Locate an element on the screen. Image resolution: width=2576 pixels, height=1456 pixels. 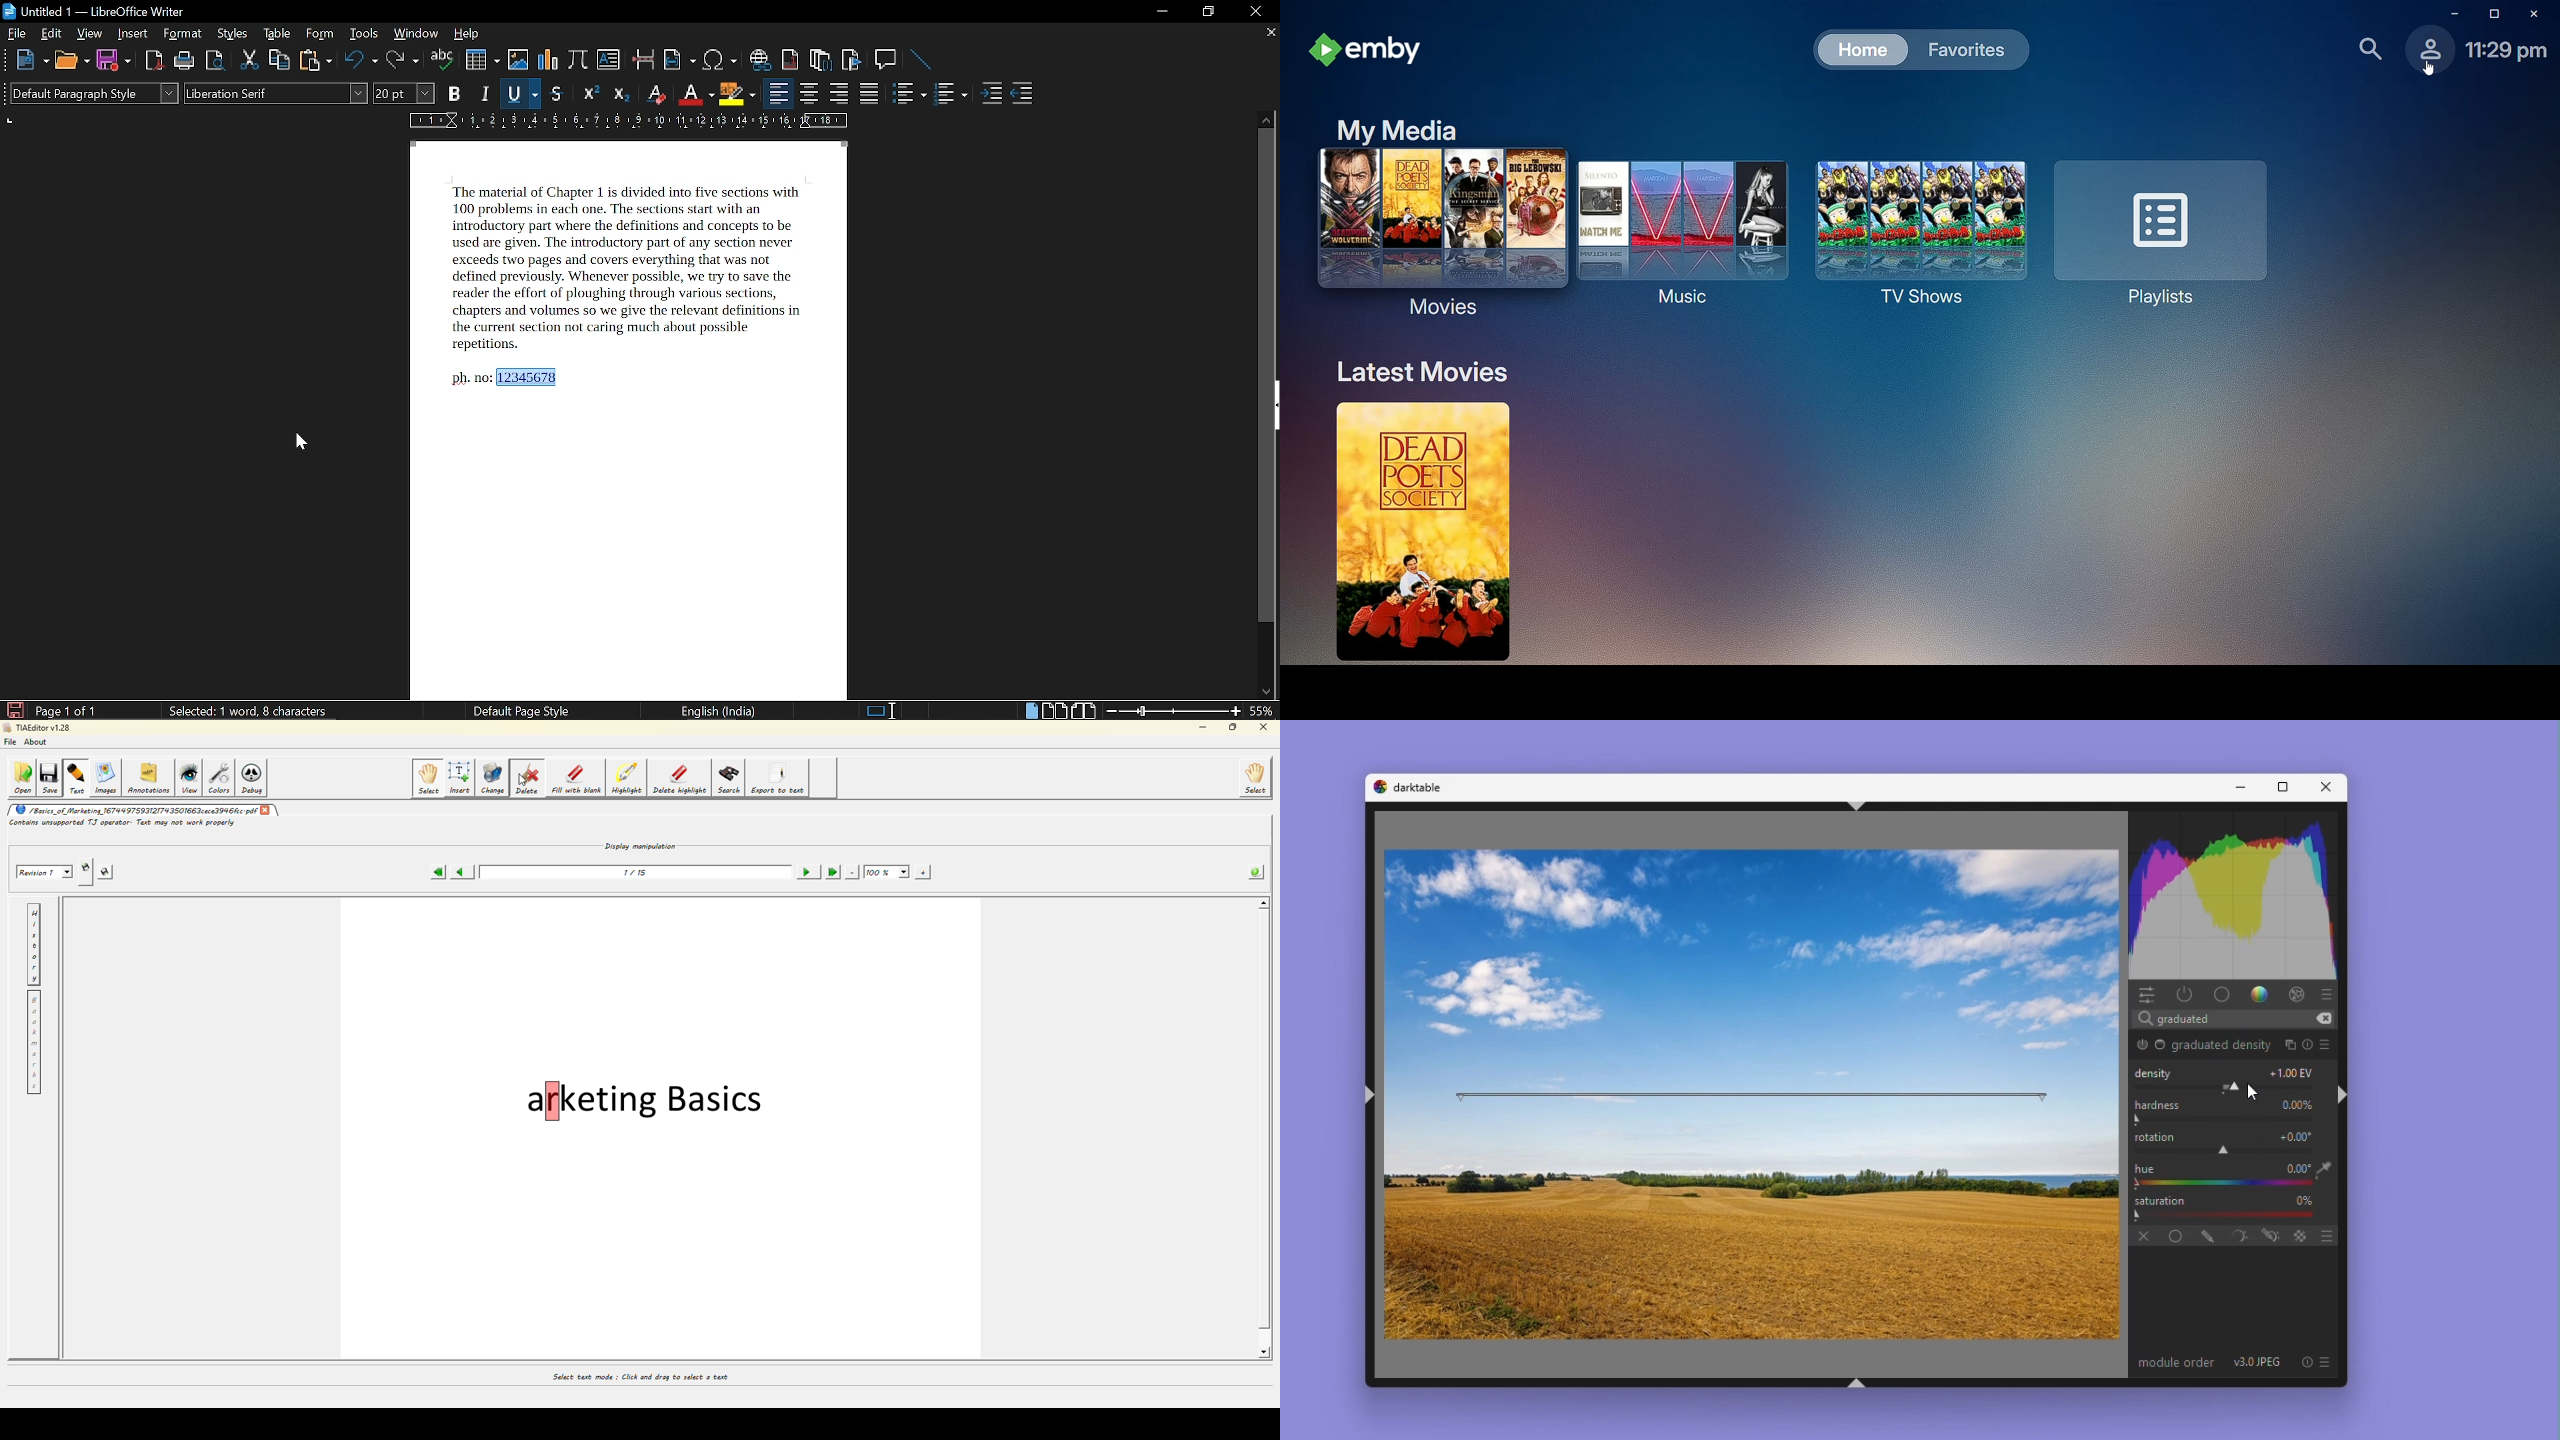
Power is located at coordinates (2185, 993).